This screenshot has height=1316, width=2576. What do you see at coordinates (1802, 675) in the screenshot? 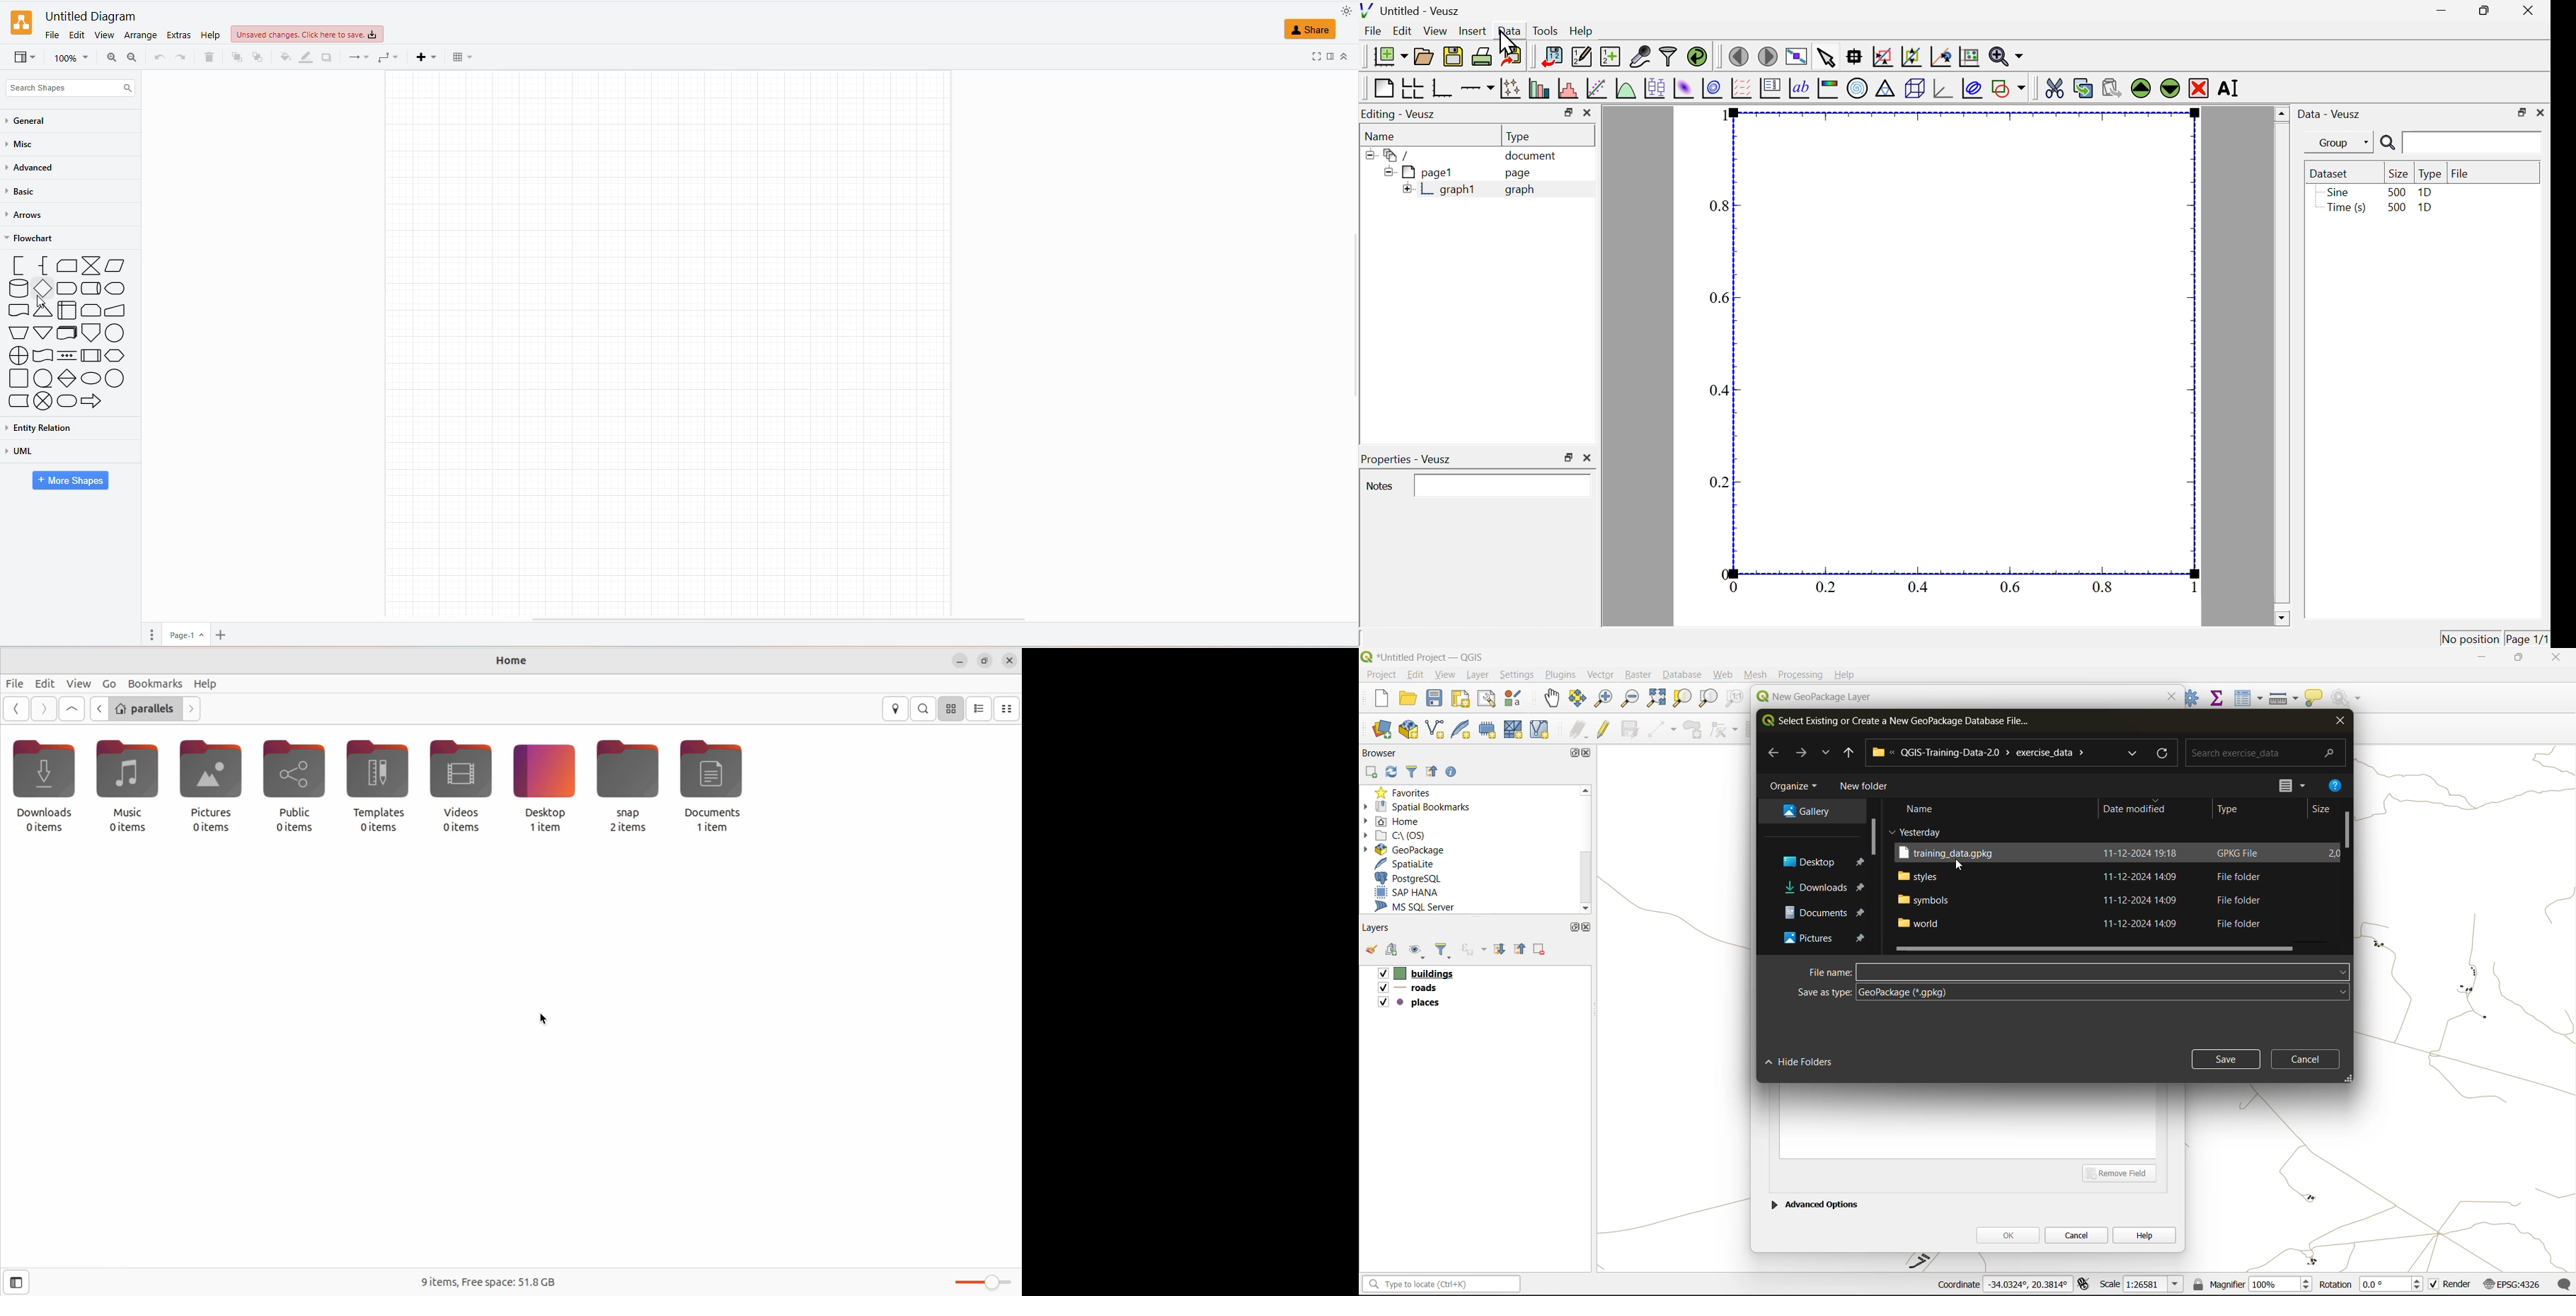
I see `Processing` at bounding box center [1802, 675].